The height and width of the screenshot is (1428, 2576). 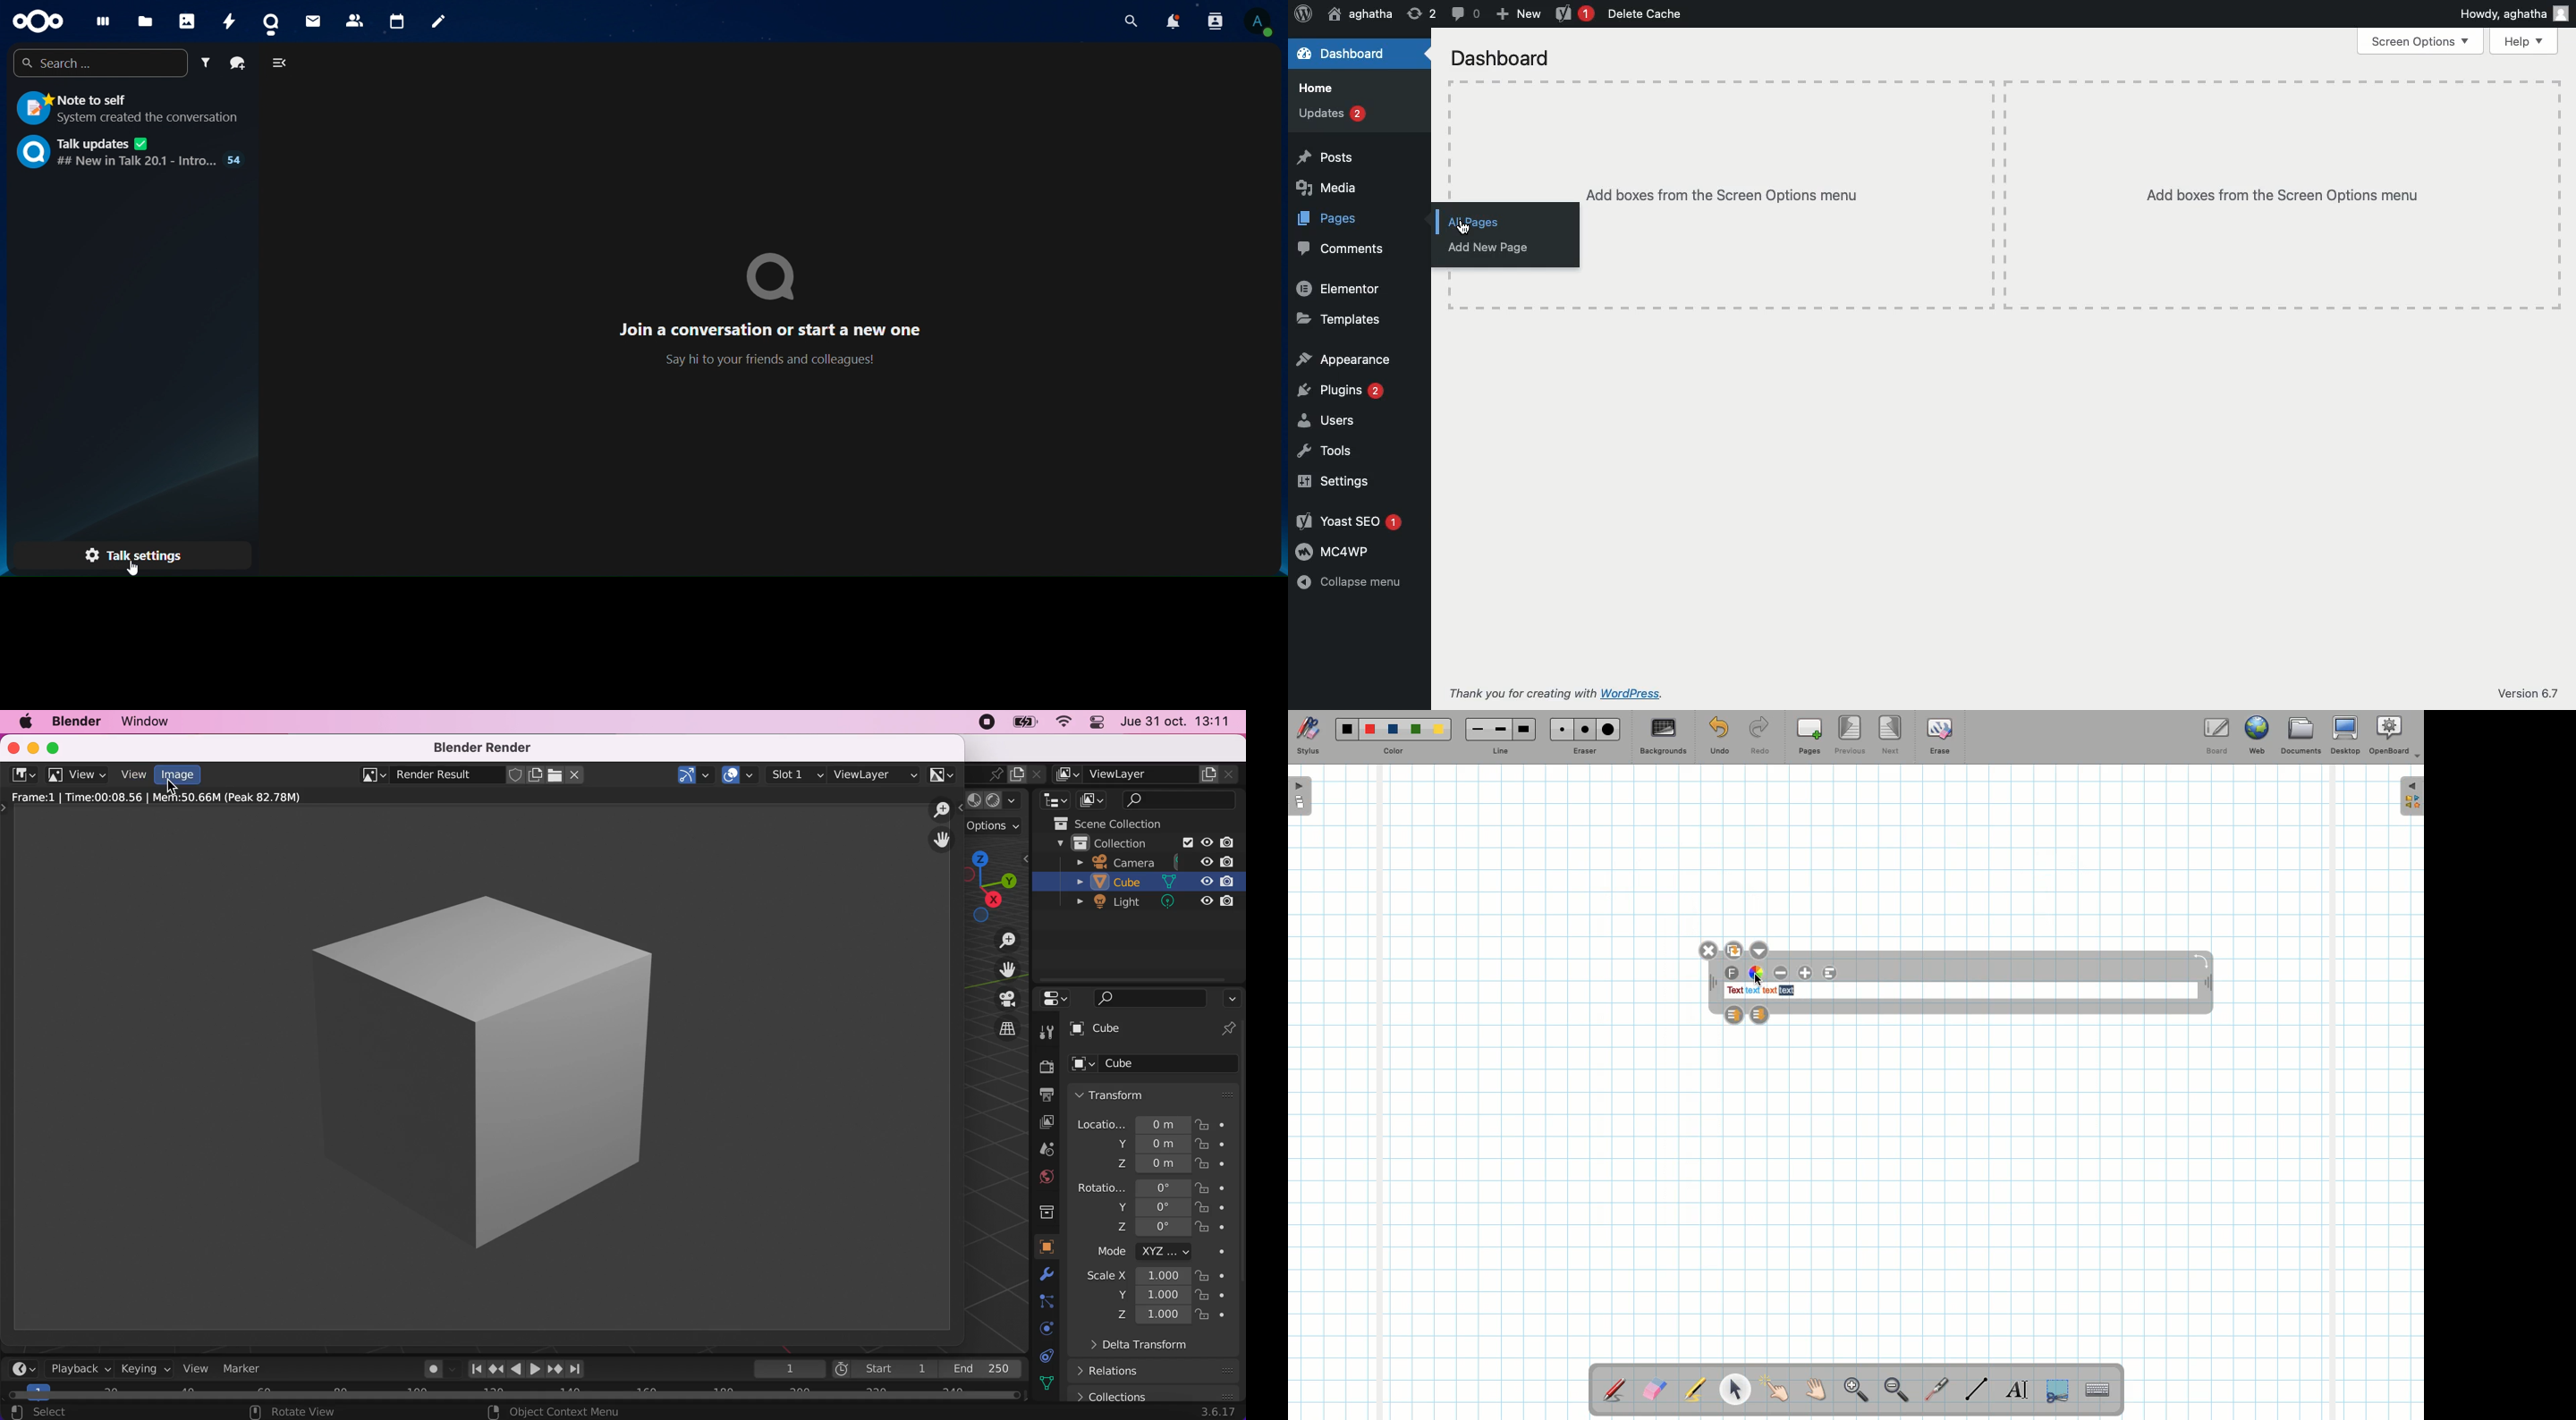 I want to click on location, so click(x=1133, y=1122).